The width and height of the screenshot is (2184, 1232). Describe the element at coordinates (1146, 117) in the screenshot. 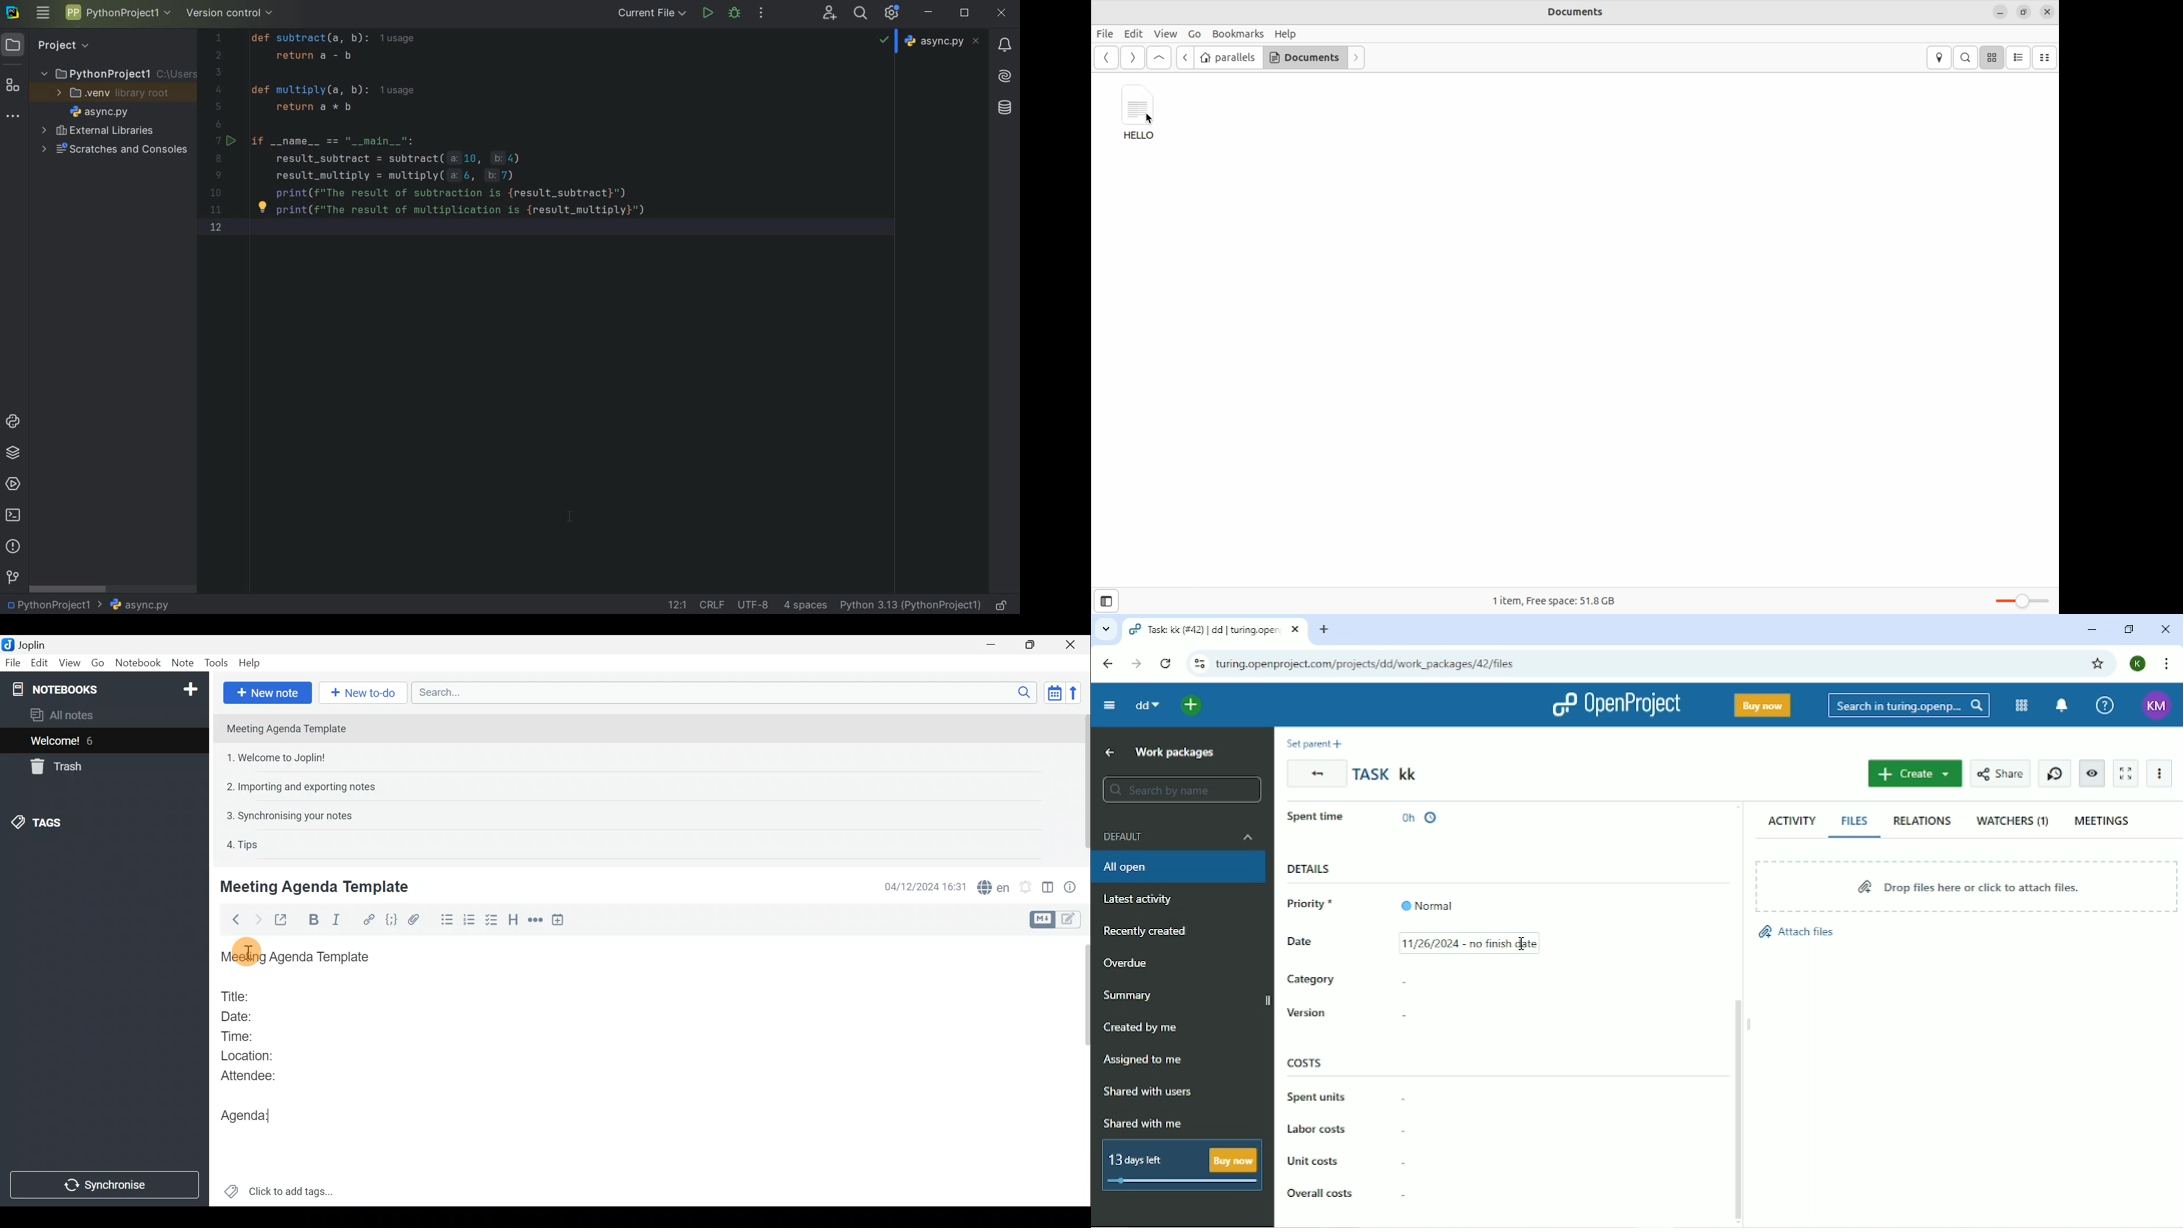

I see `Cursor` at that location.